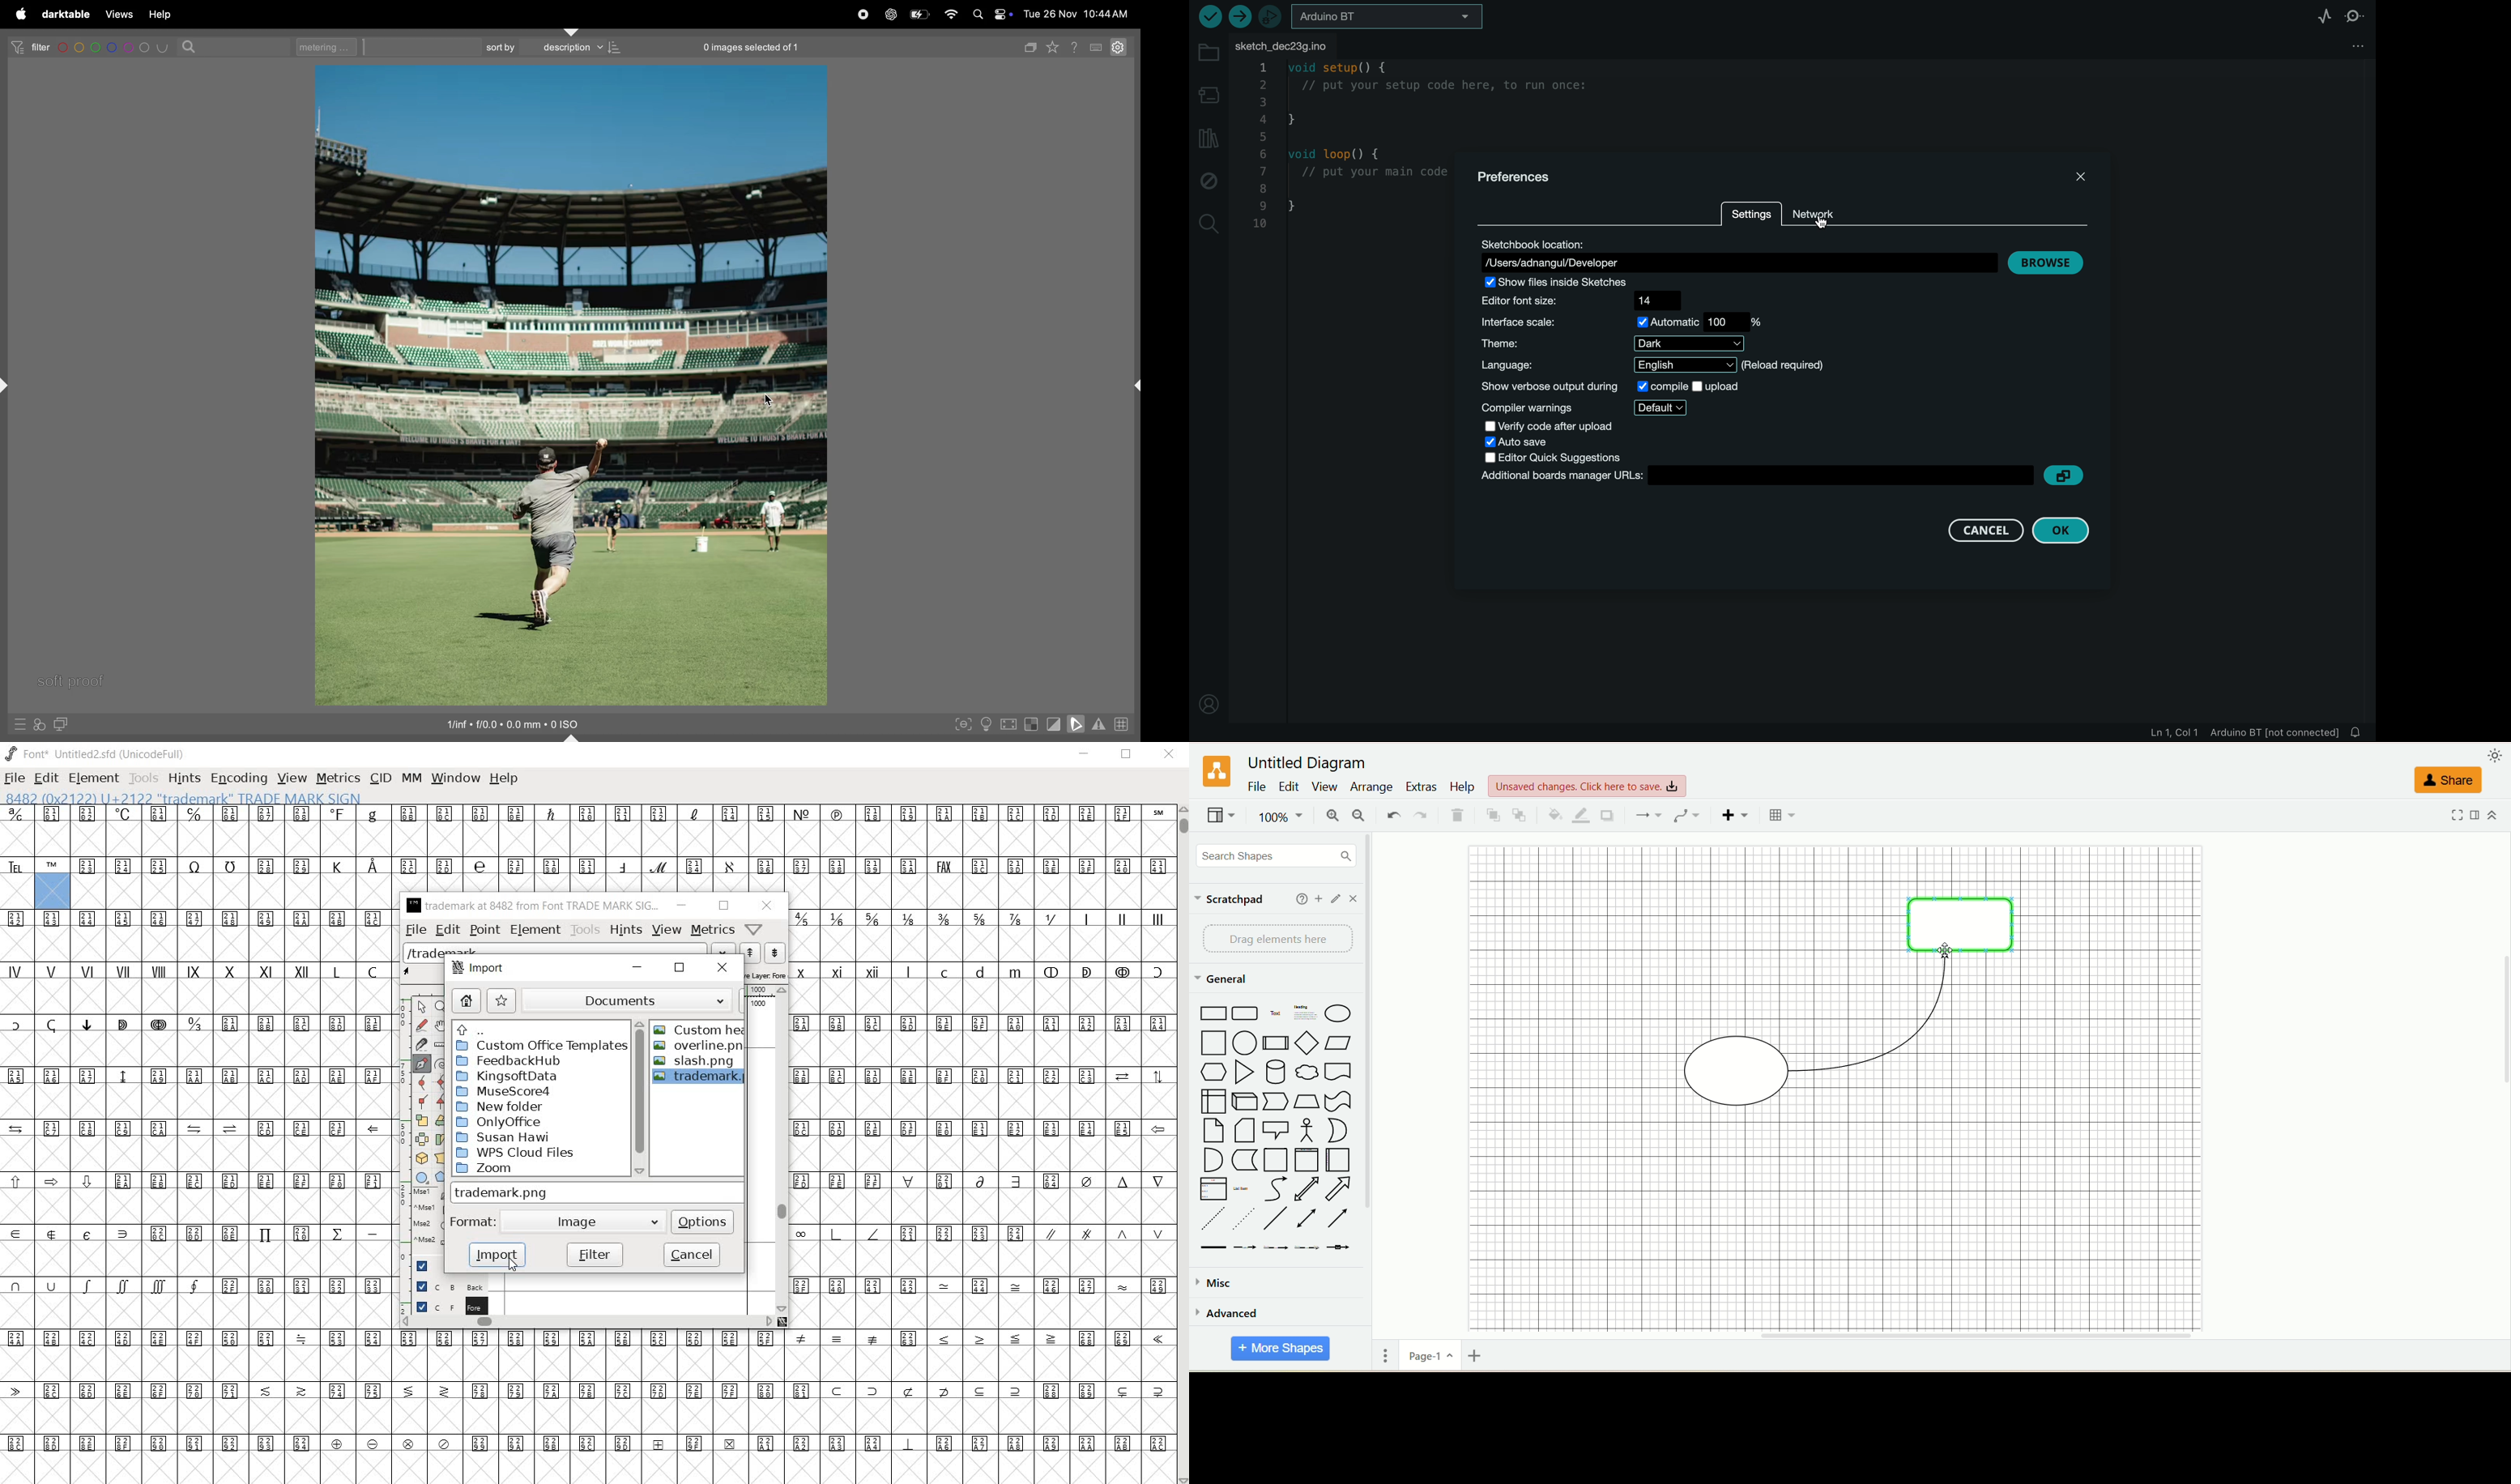 The height and width of the screenshot is (1484, 2520). I want to click on settings, so click(1751, 215).